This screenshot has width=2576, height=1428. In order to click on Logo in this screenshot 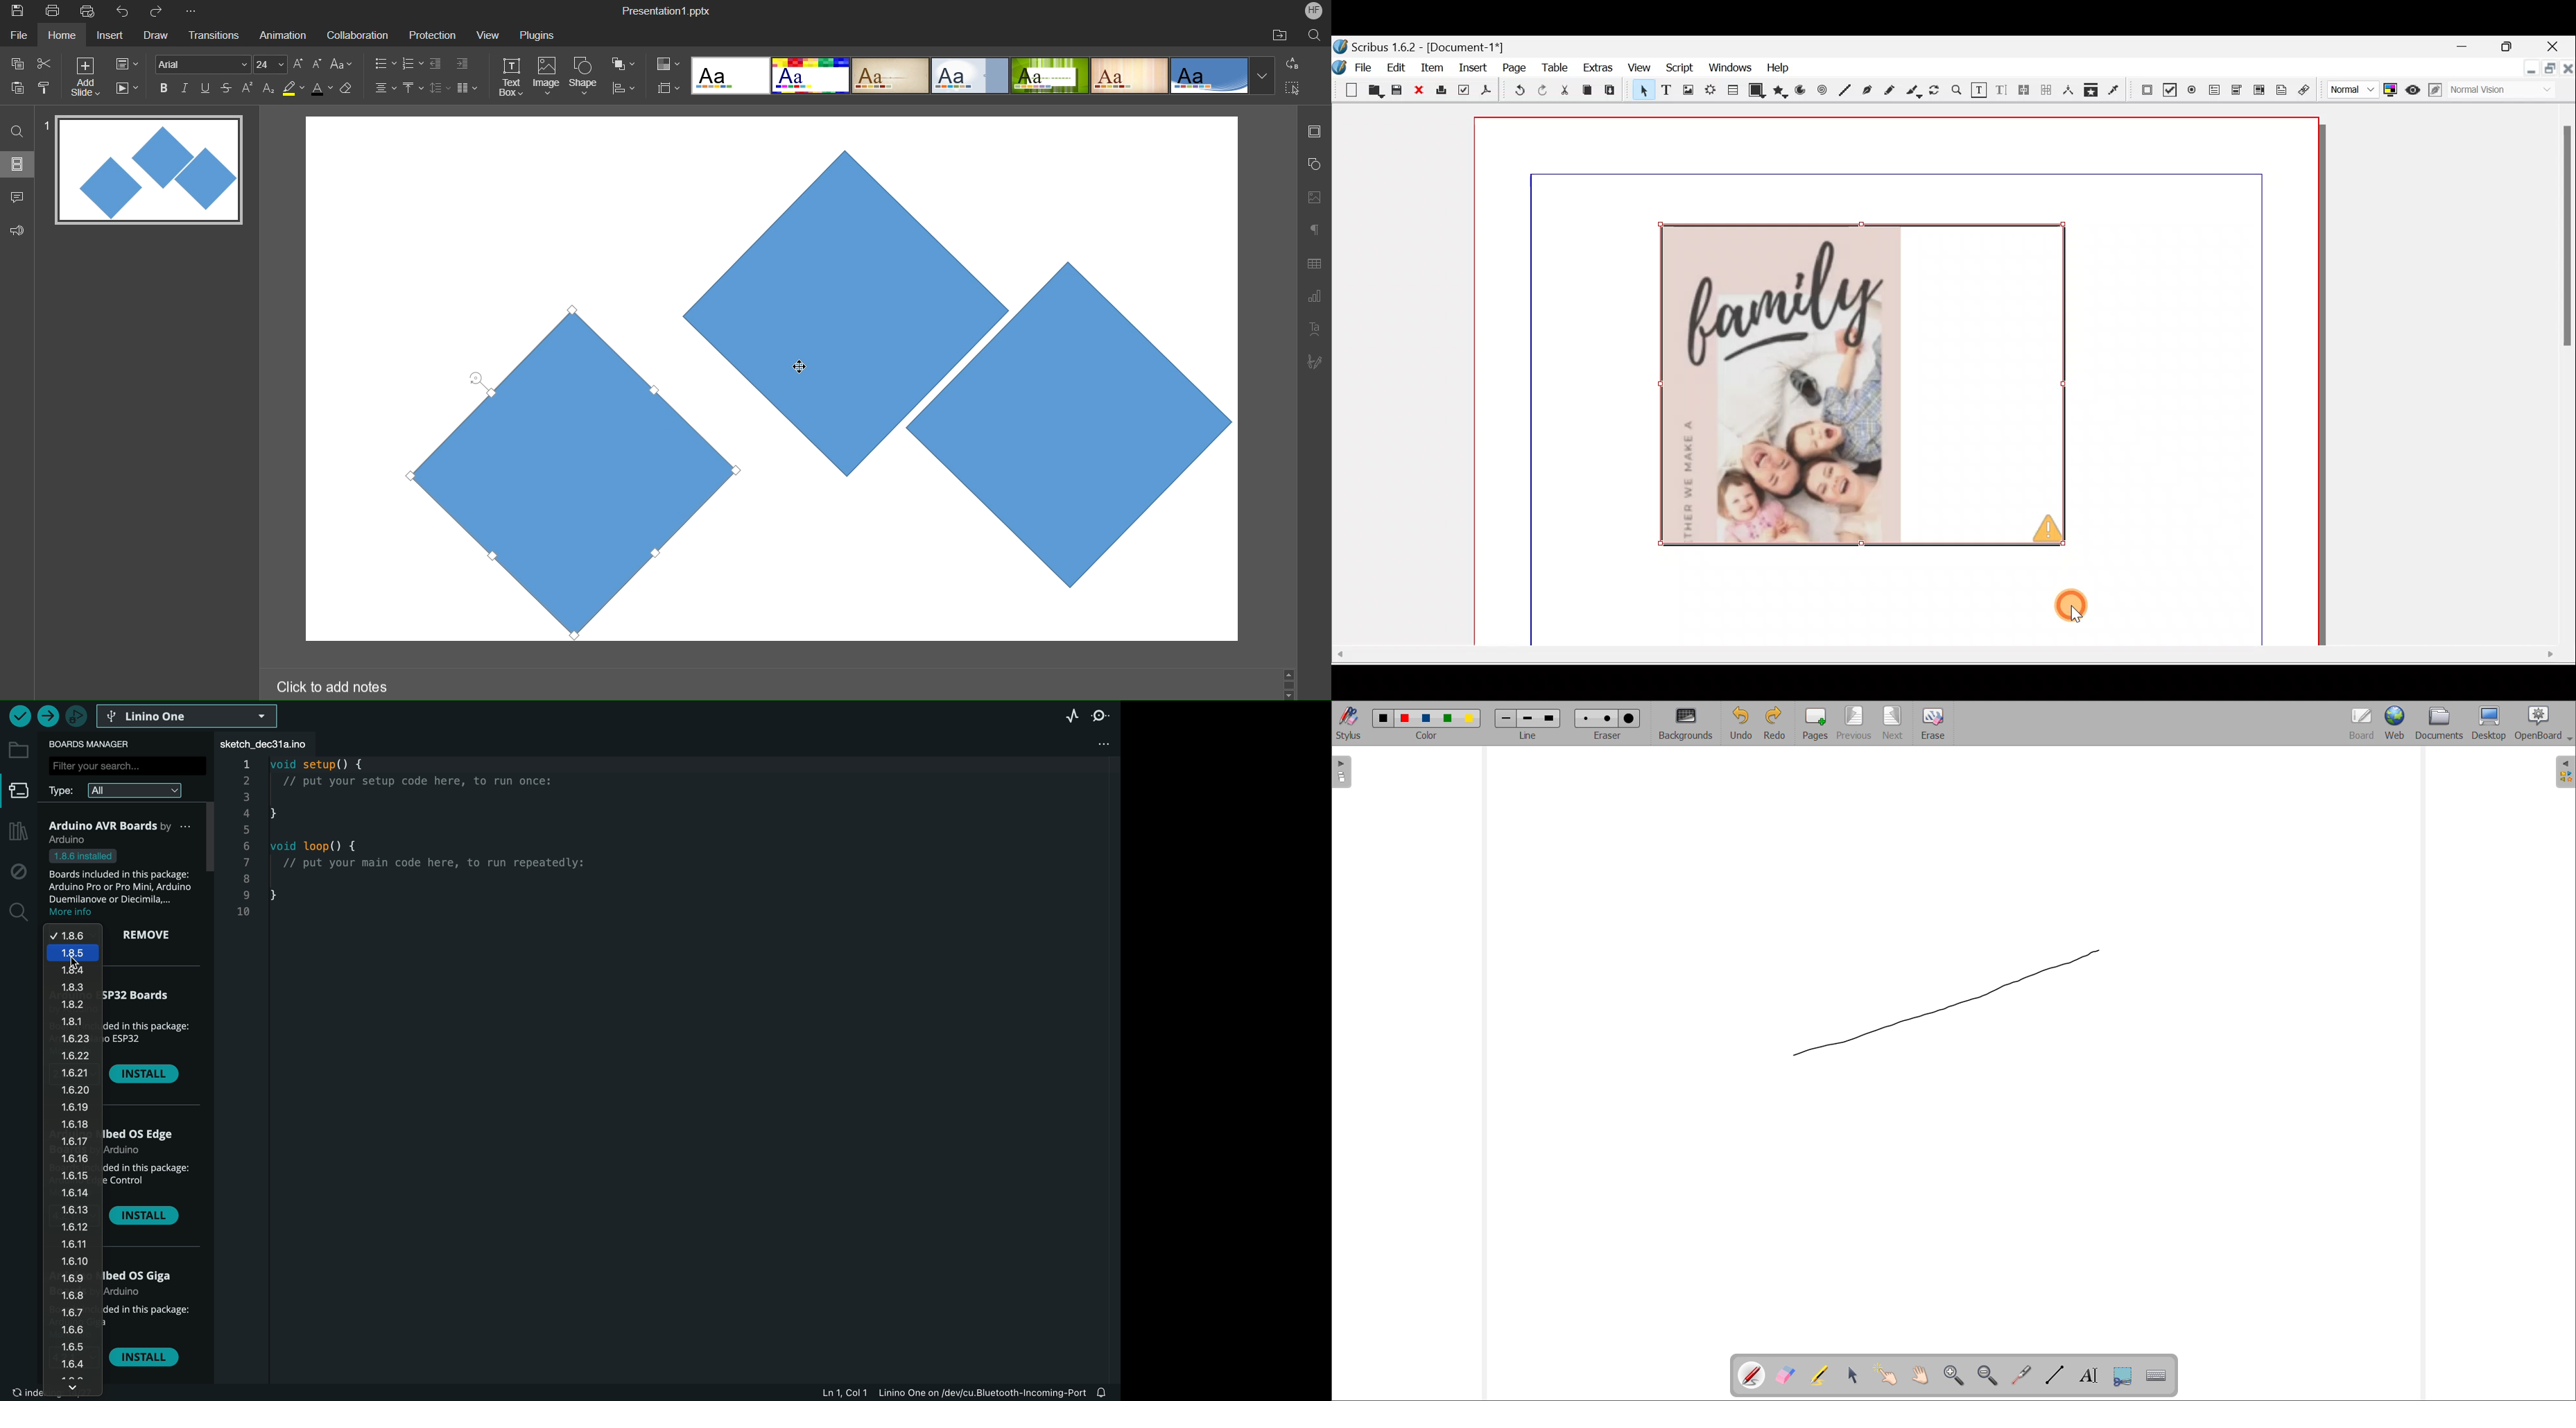, I will do `click(1339, 66)`.